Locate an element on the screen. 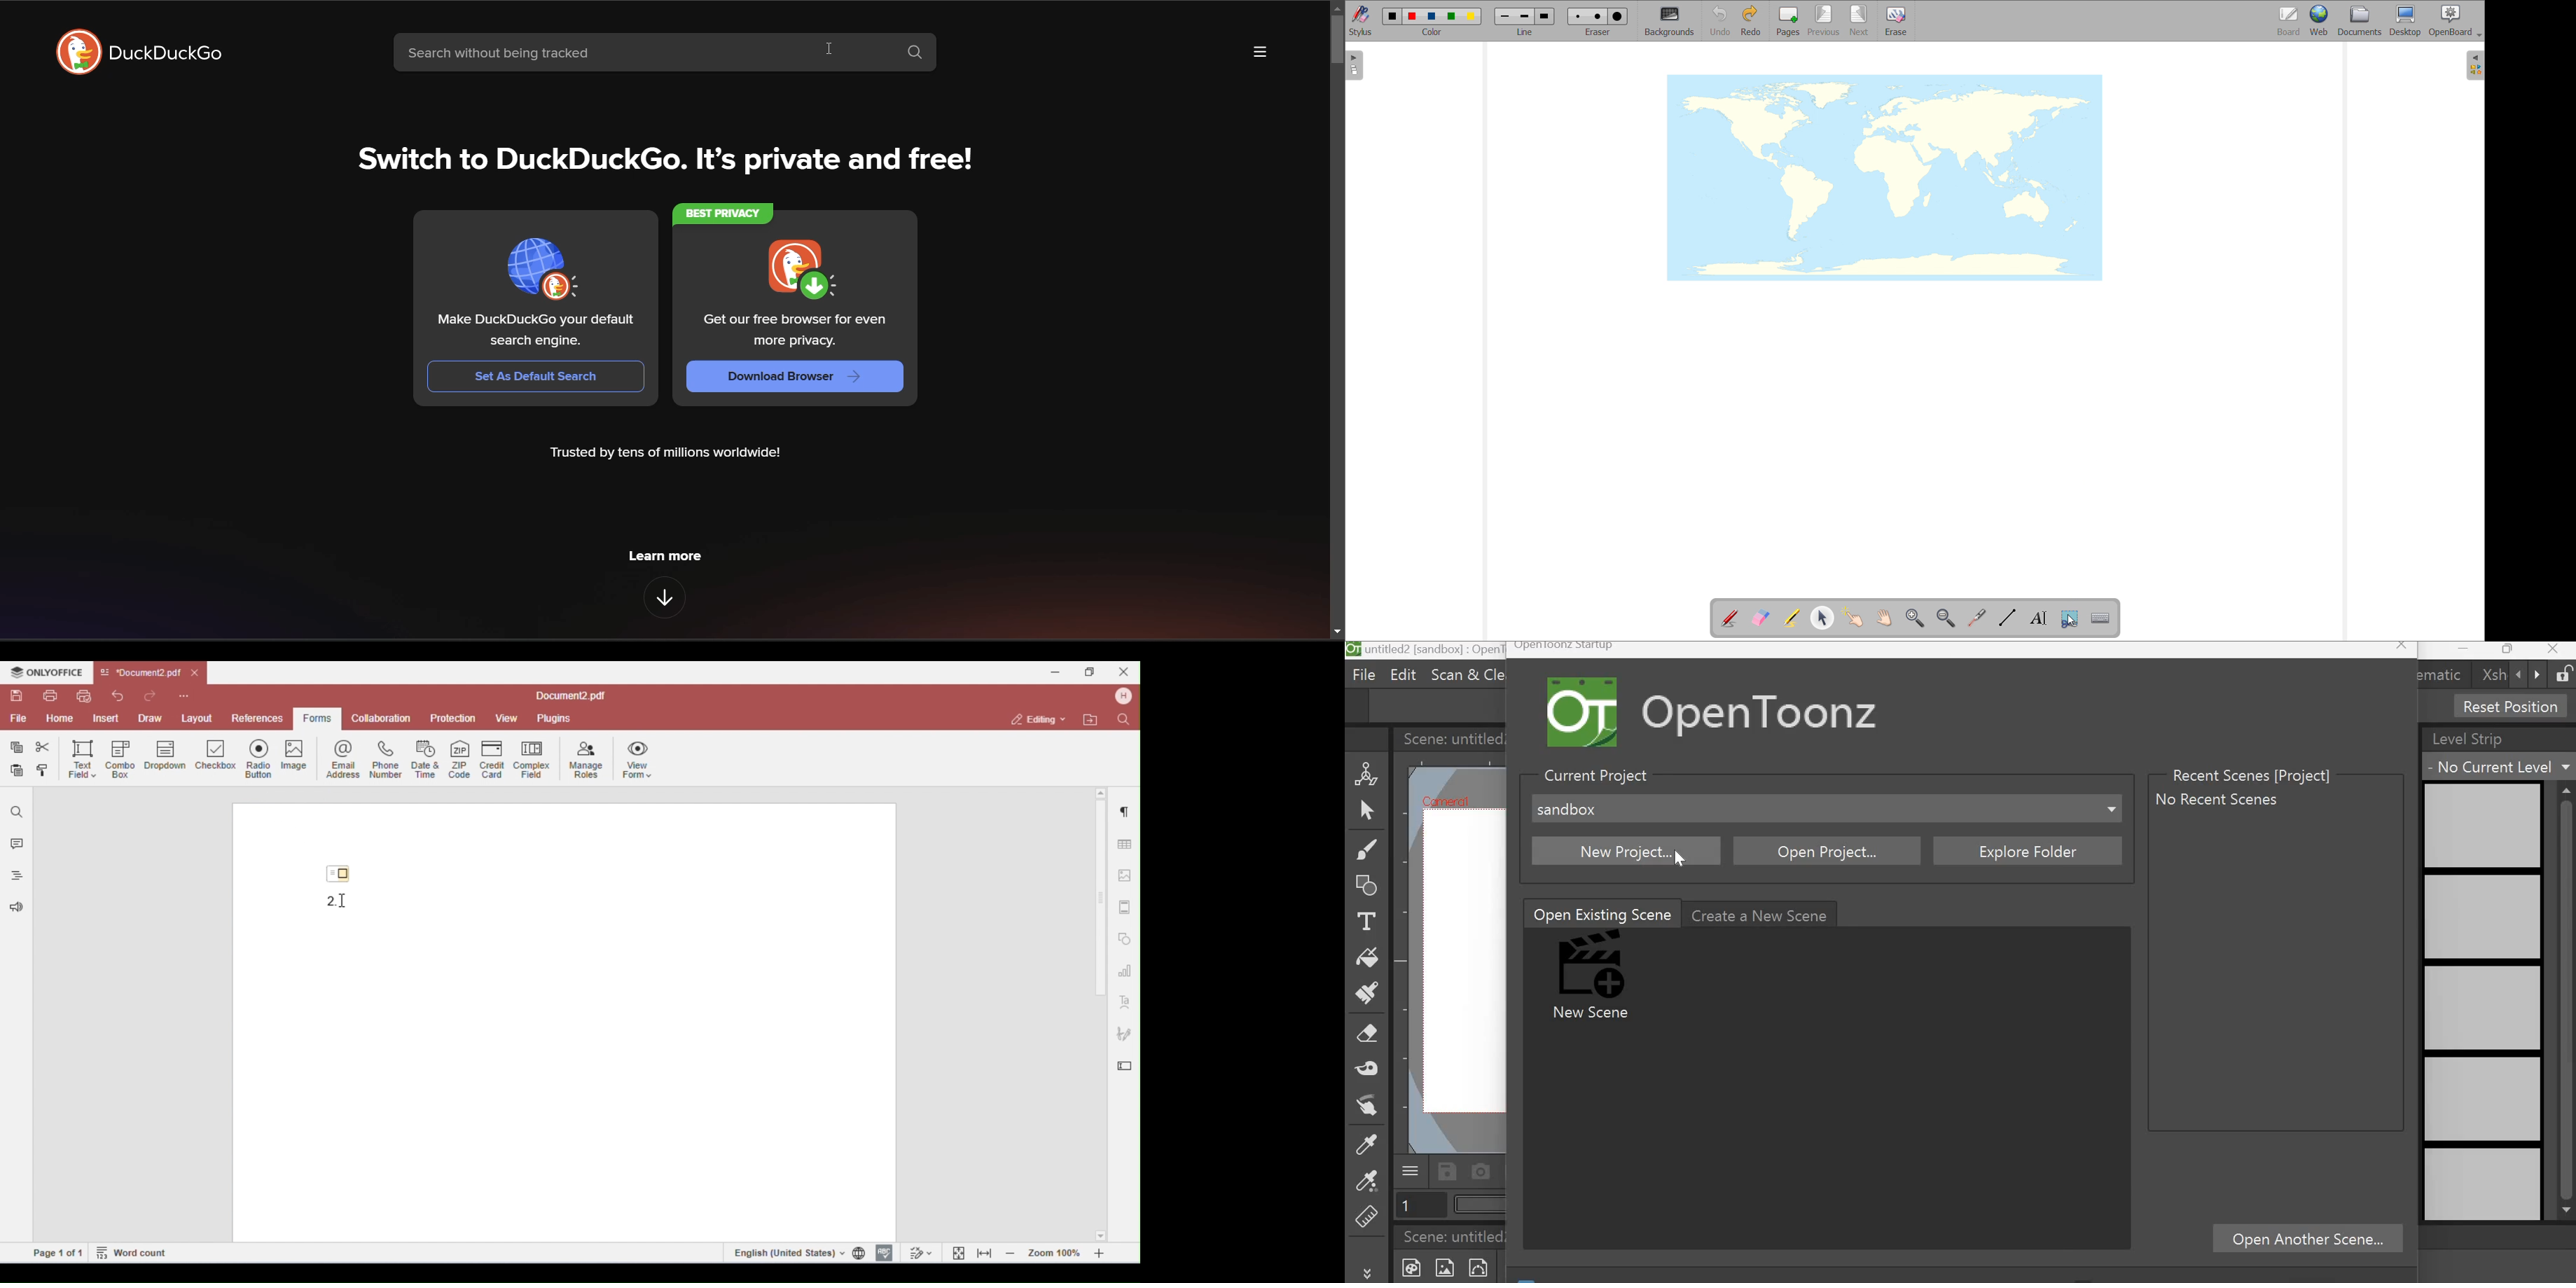 Image resolution: width=2576 pixels, height=1288 pixels. New Scene is located at coordinates (1595, 977).